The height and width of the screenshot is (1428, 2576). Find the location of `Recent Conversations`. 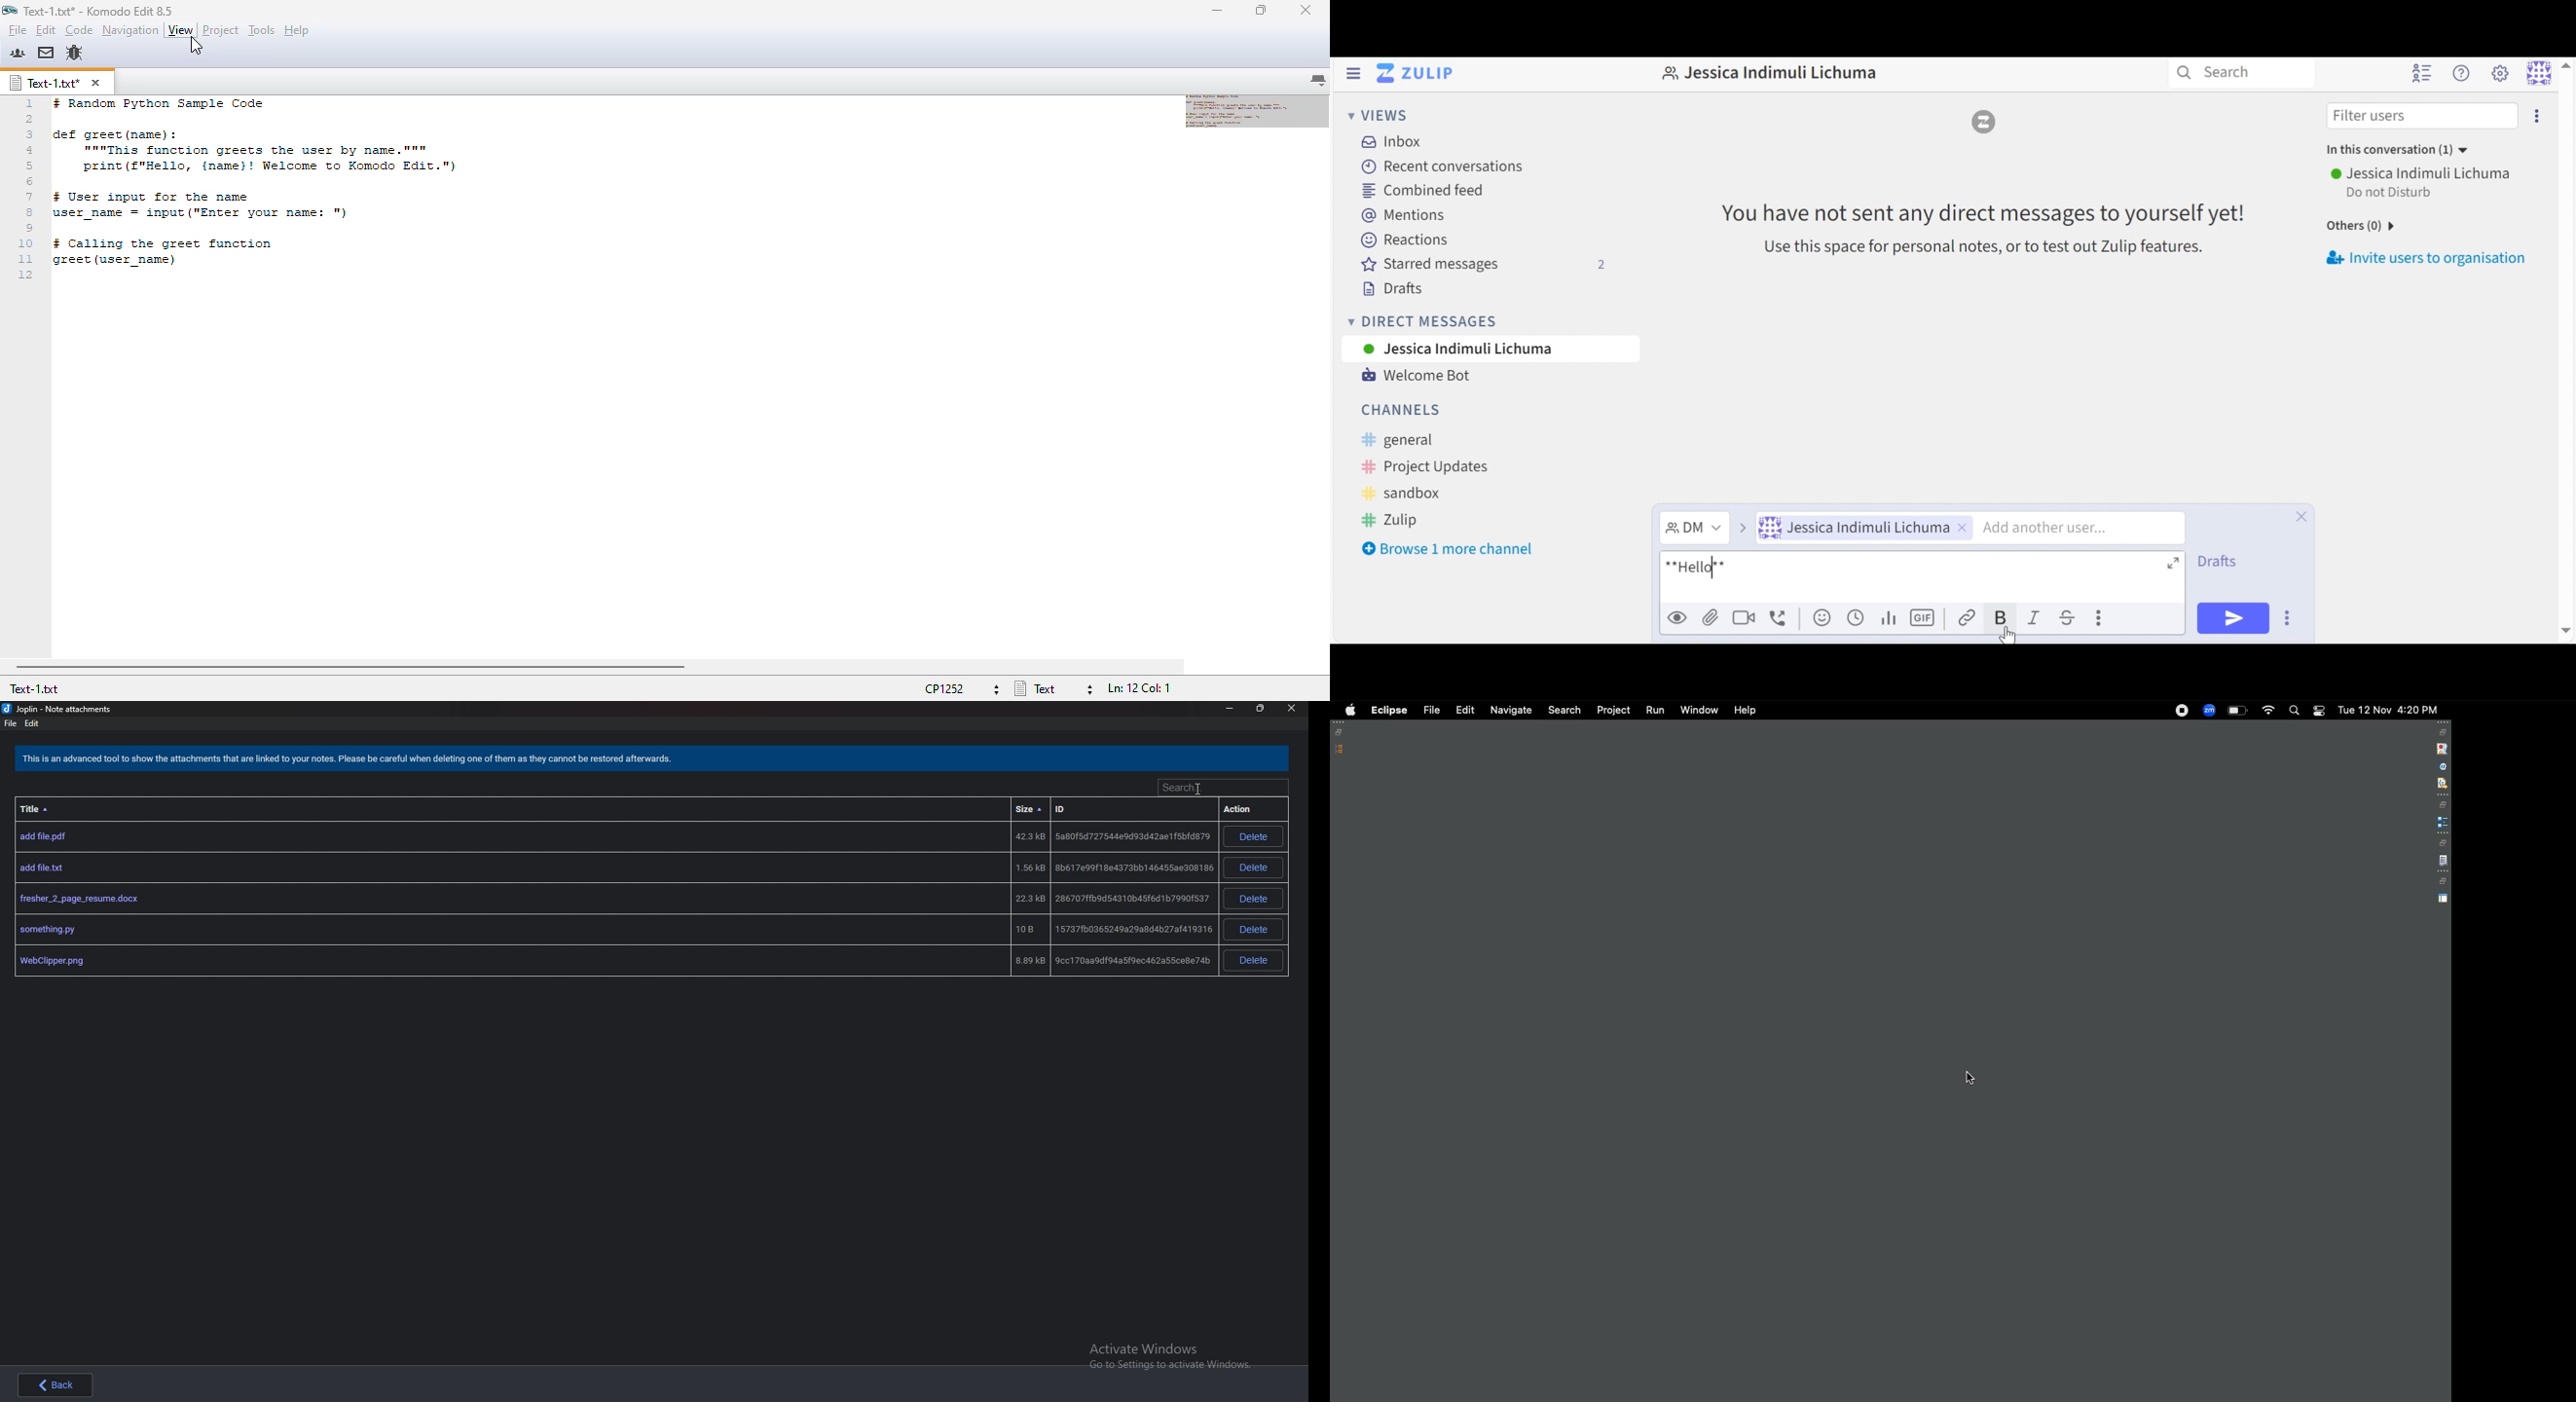

Recent Conversations is located at coordinates (1440, 167).